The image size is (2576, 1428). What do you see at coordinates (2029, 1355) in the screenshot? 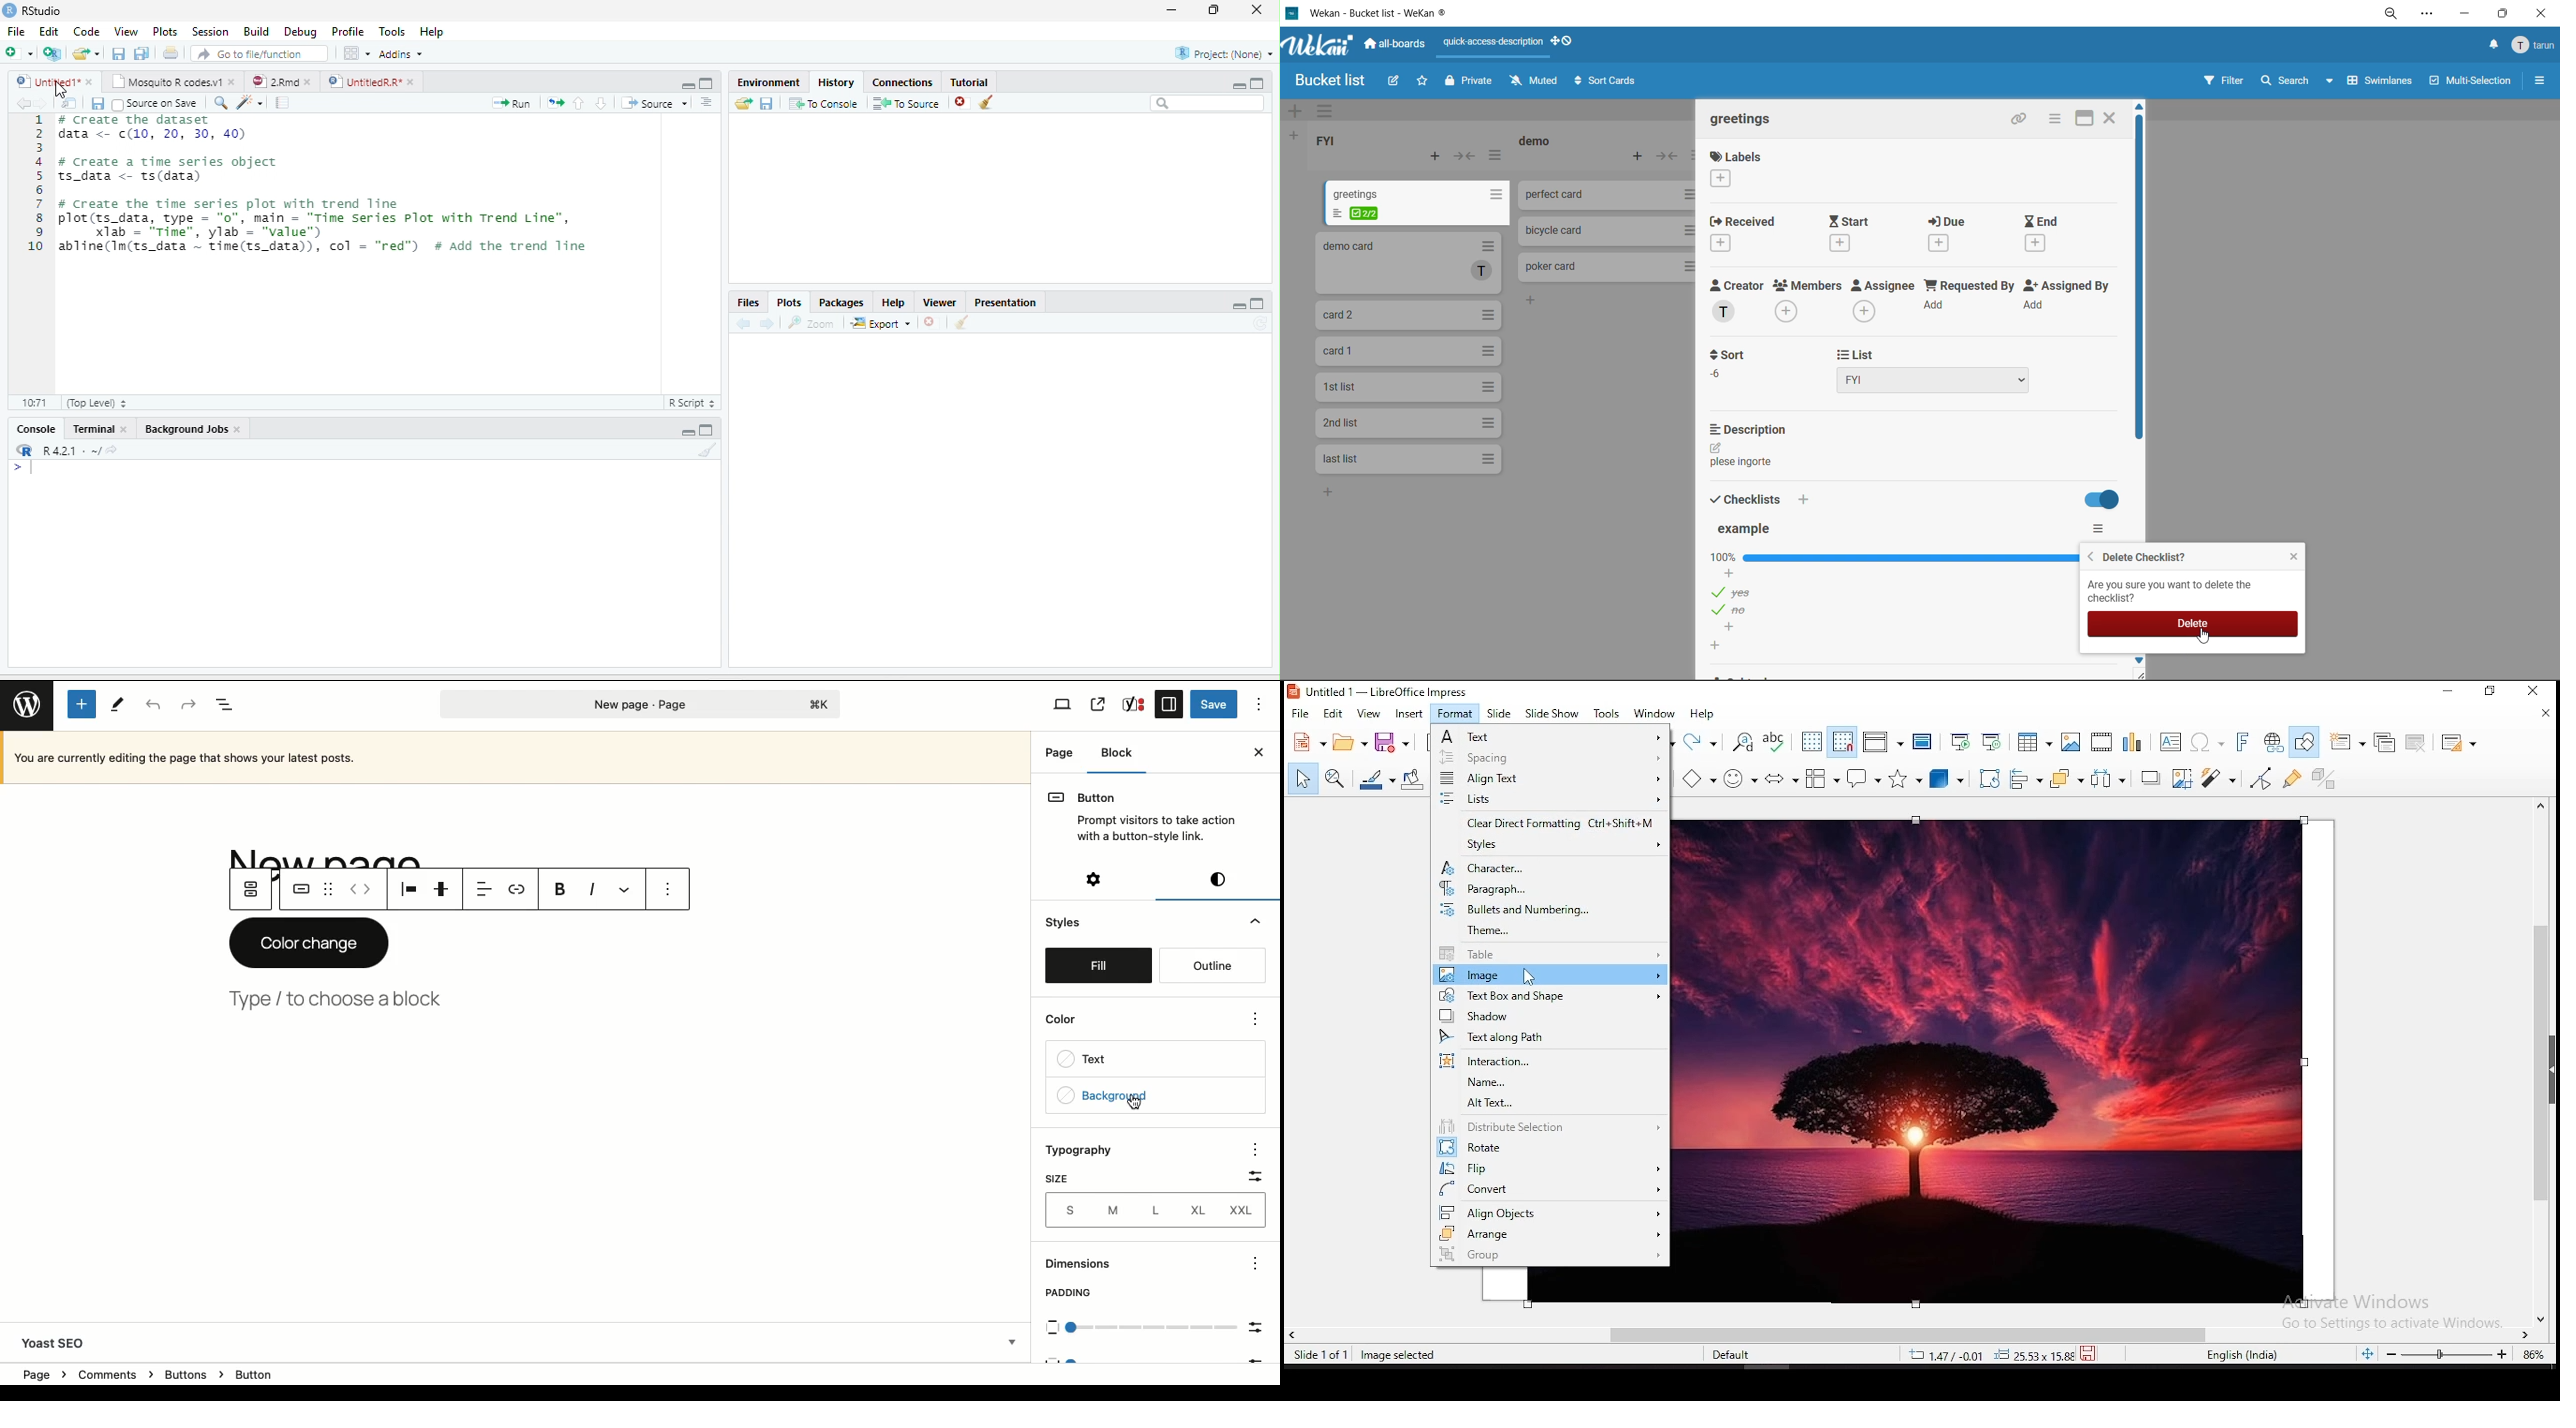
I see `0.00x0.00` at bounding box center [2029, 1355].